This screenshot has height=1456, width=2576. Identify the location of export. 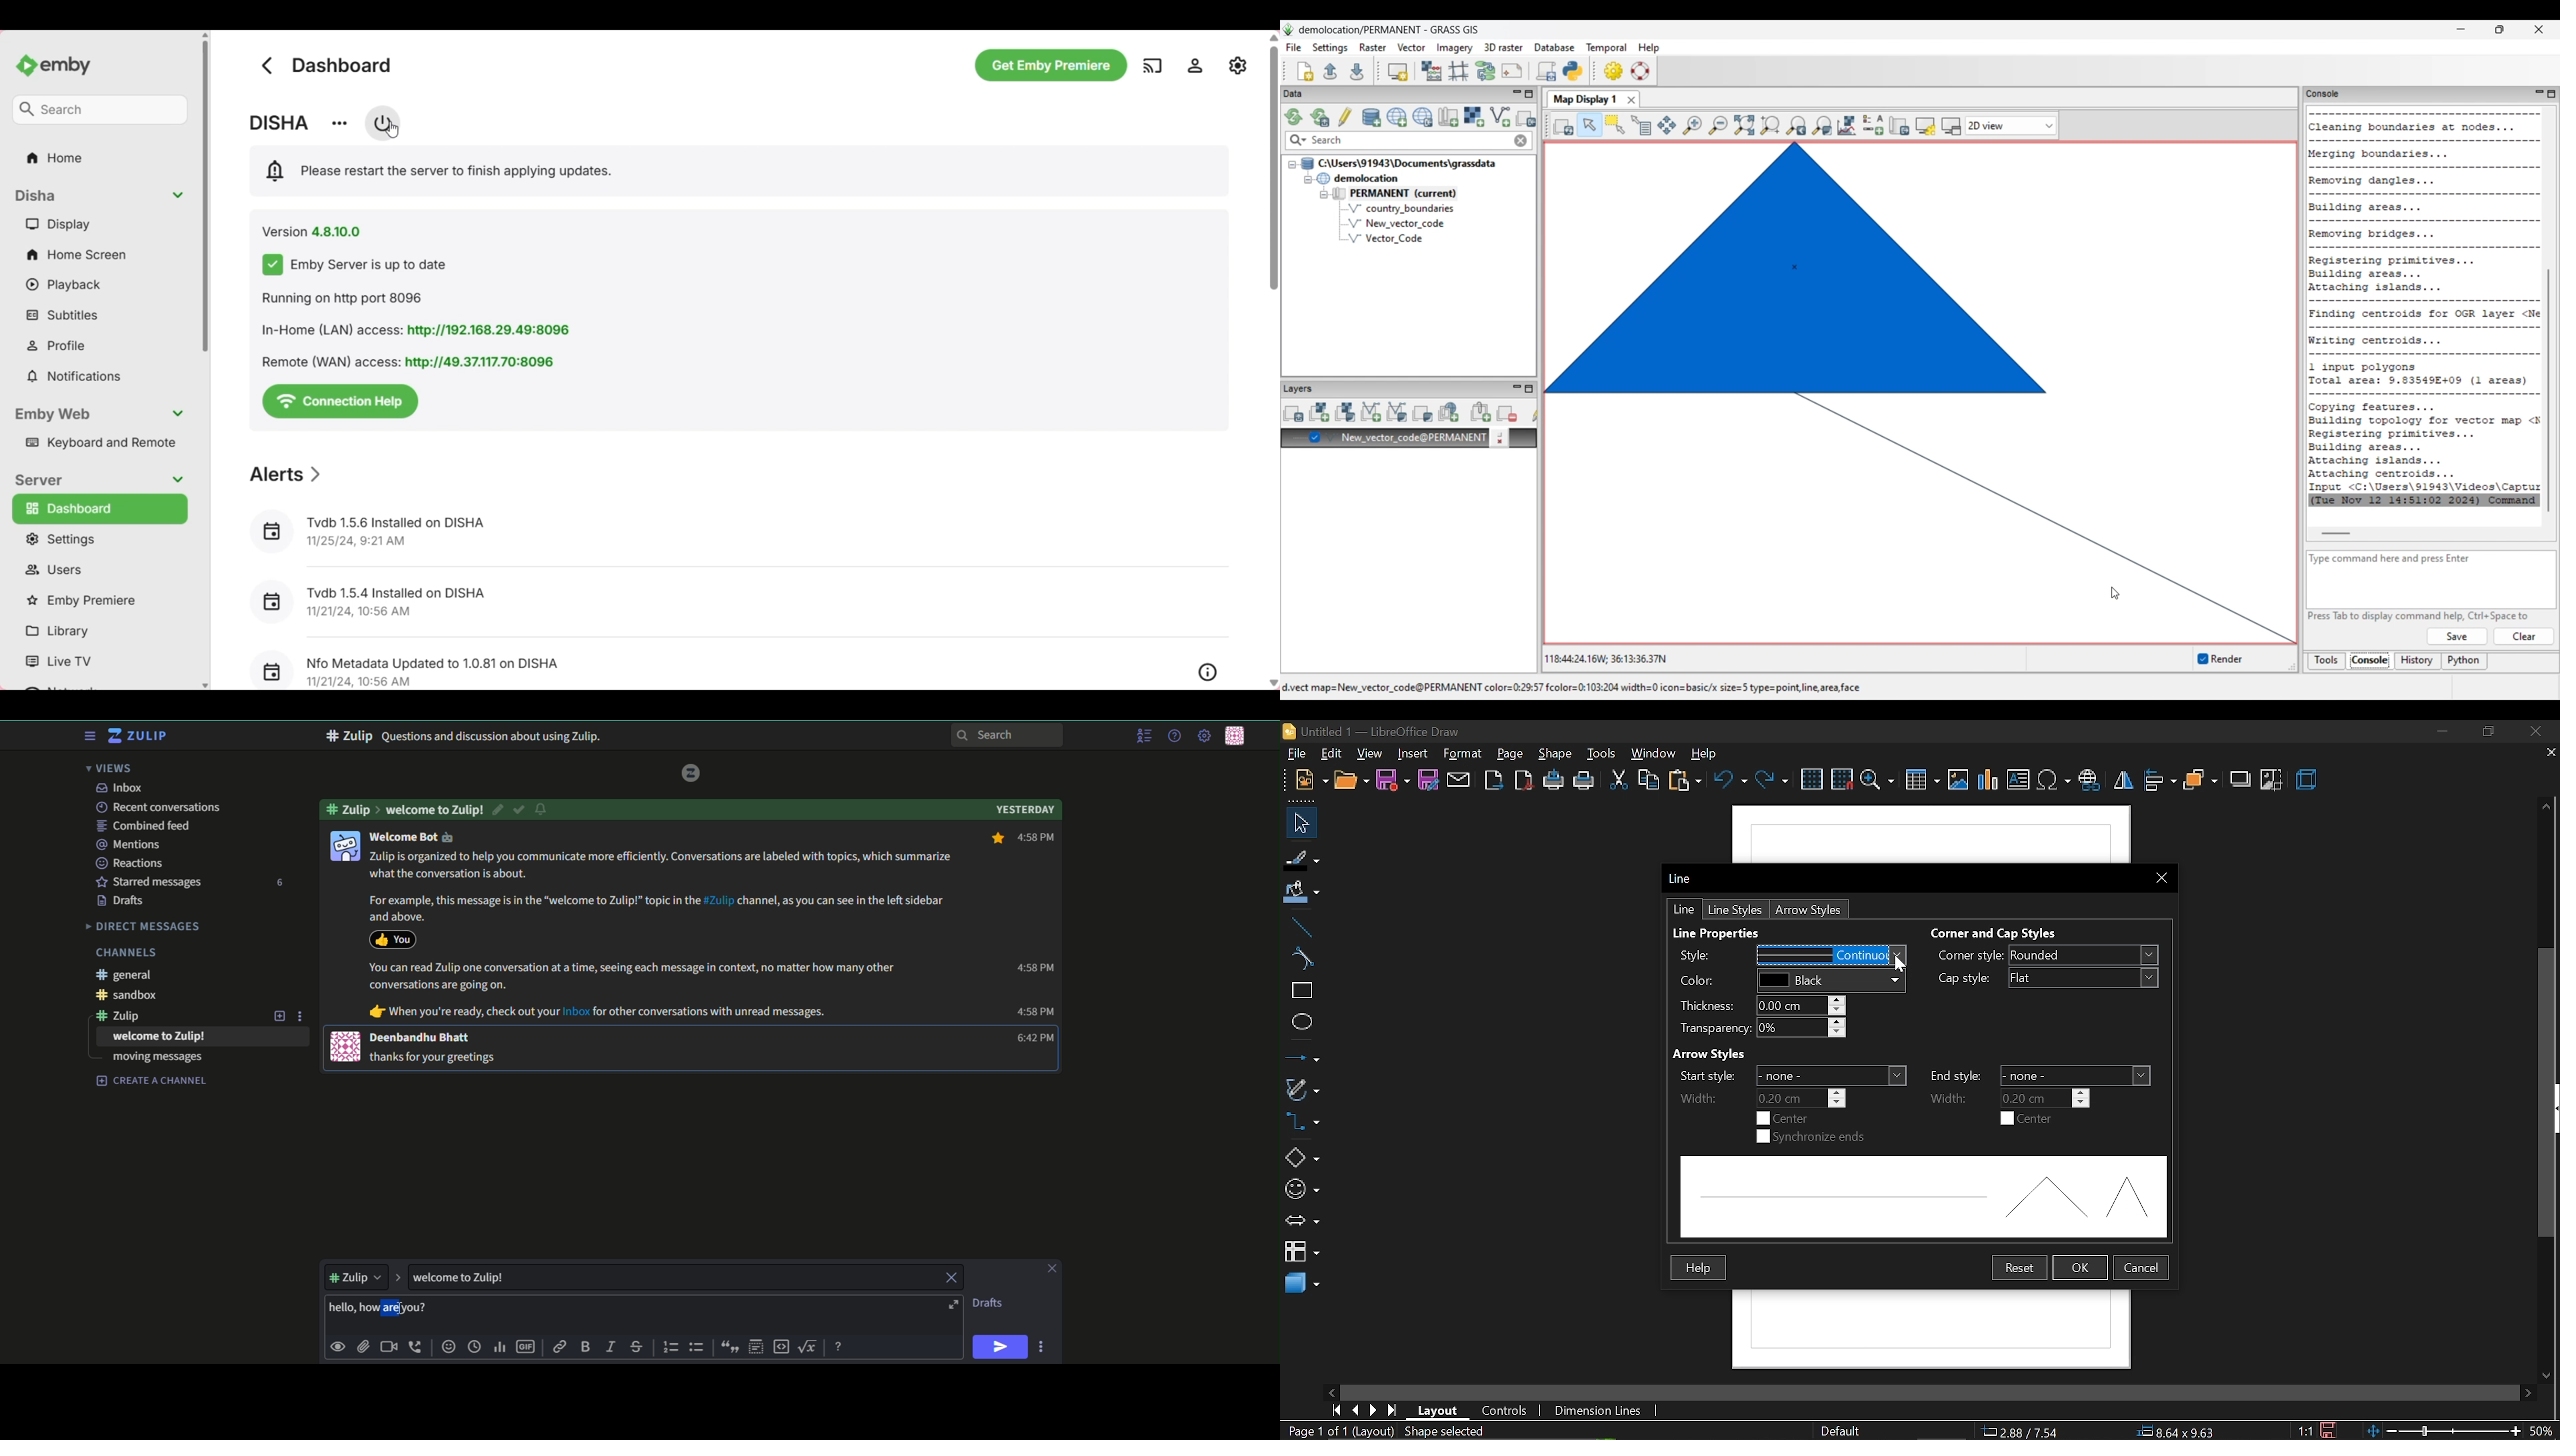
(1491, 780).